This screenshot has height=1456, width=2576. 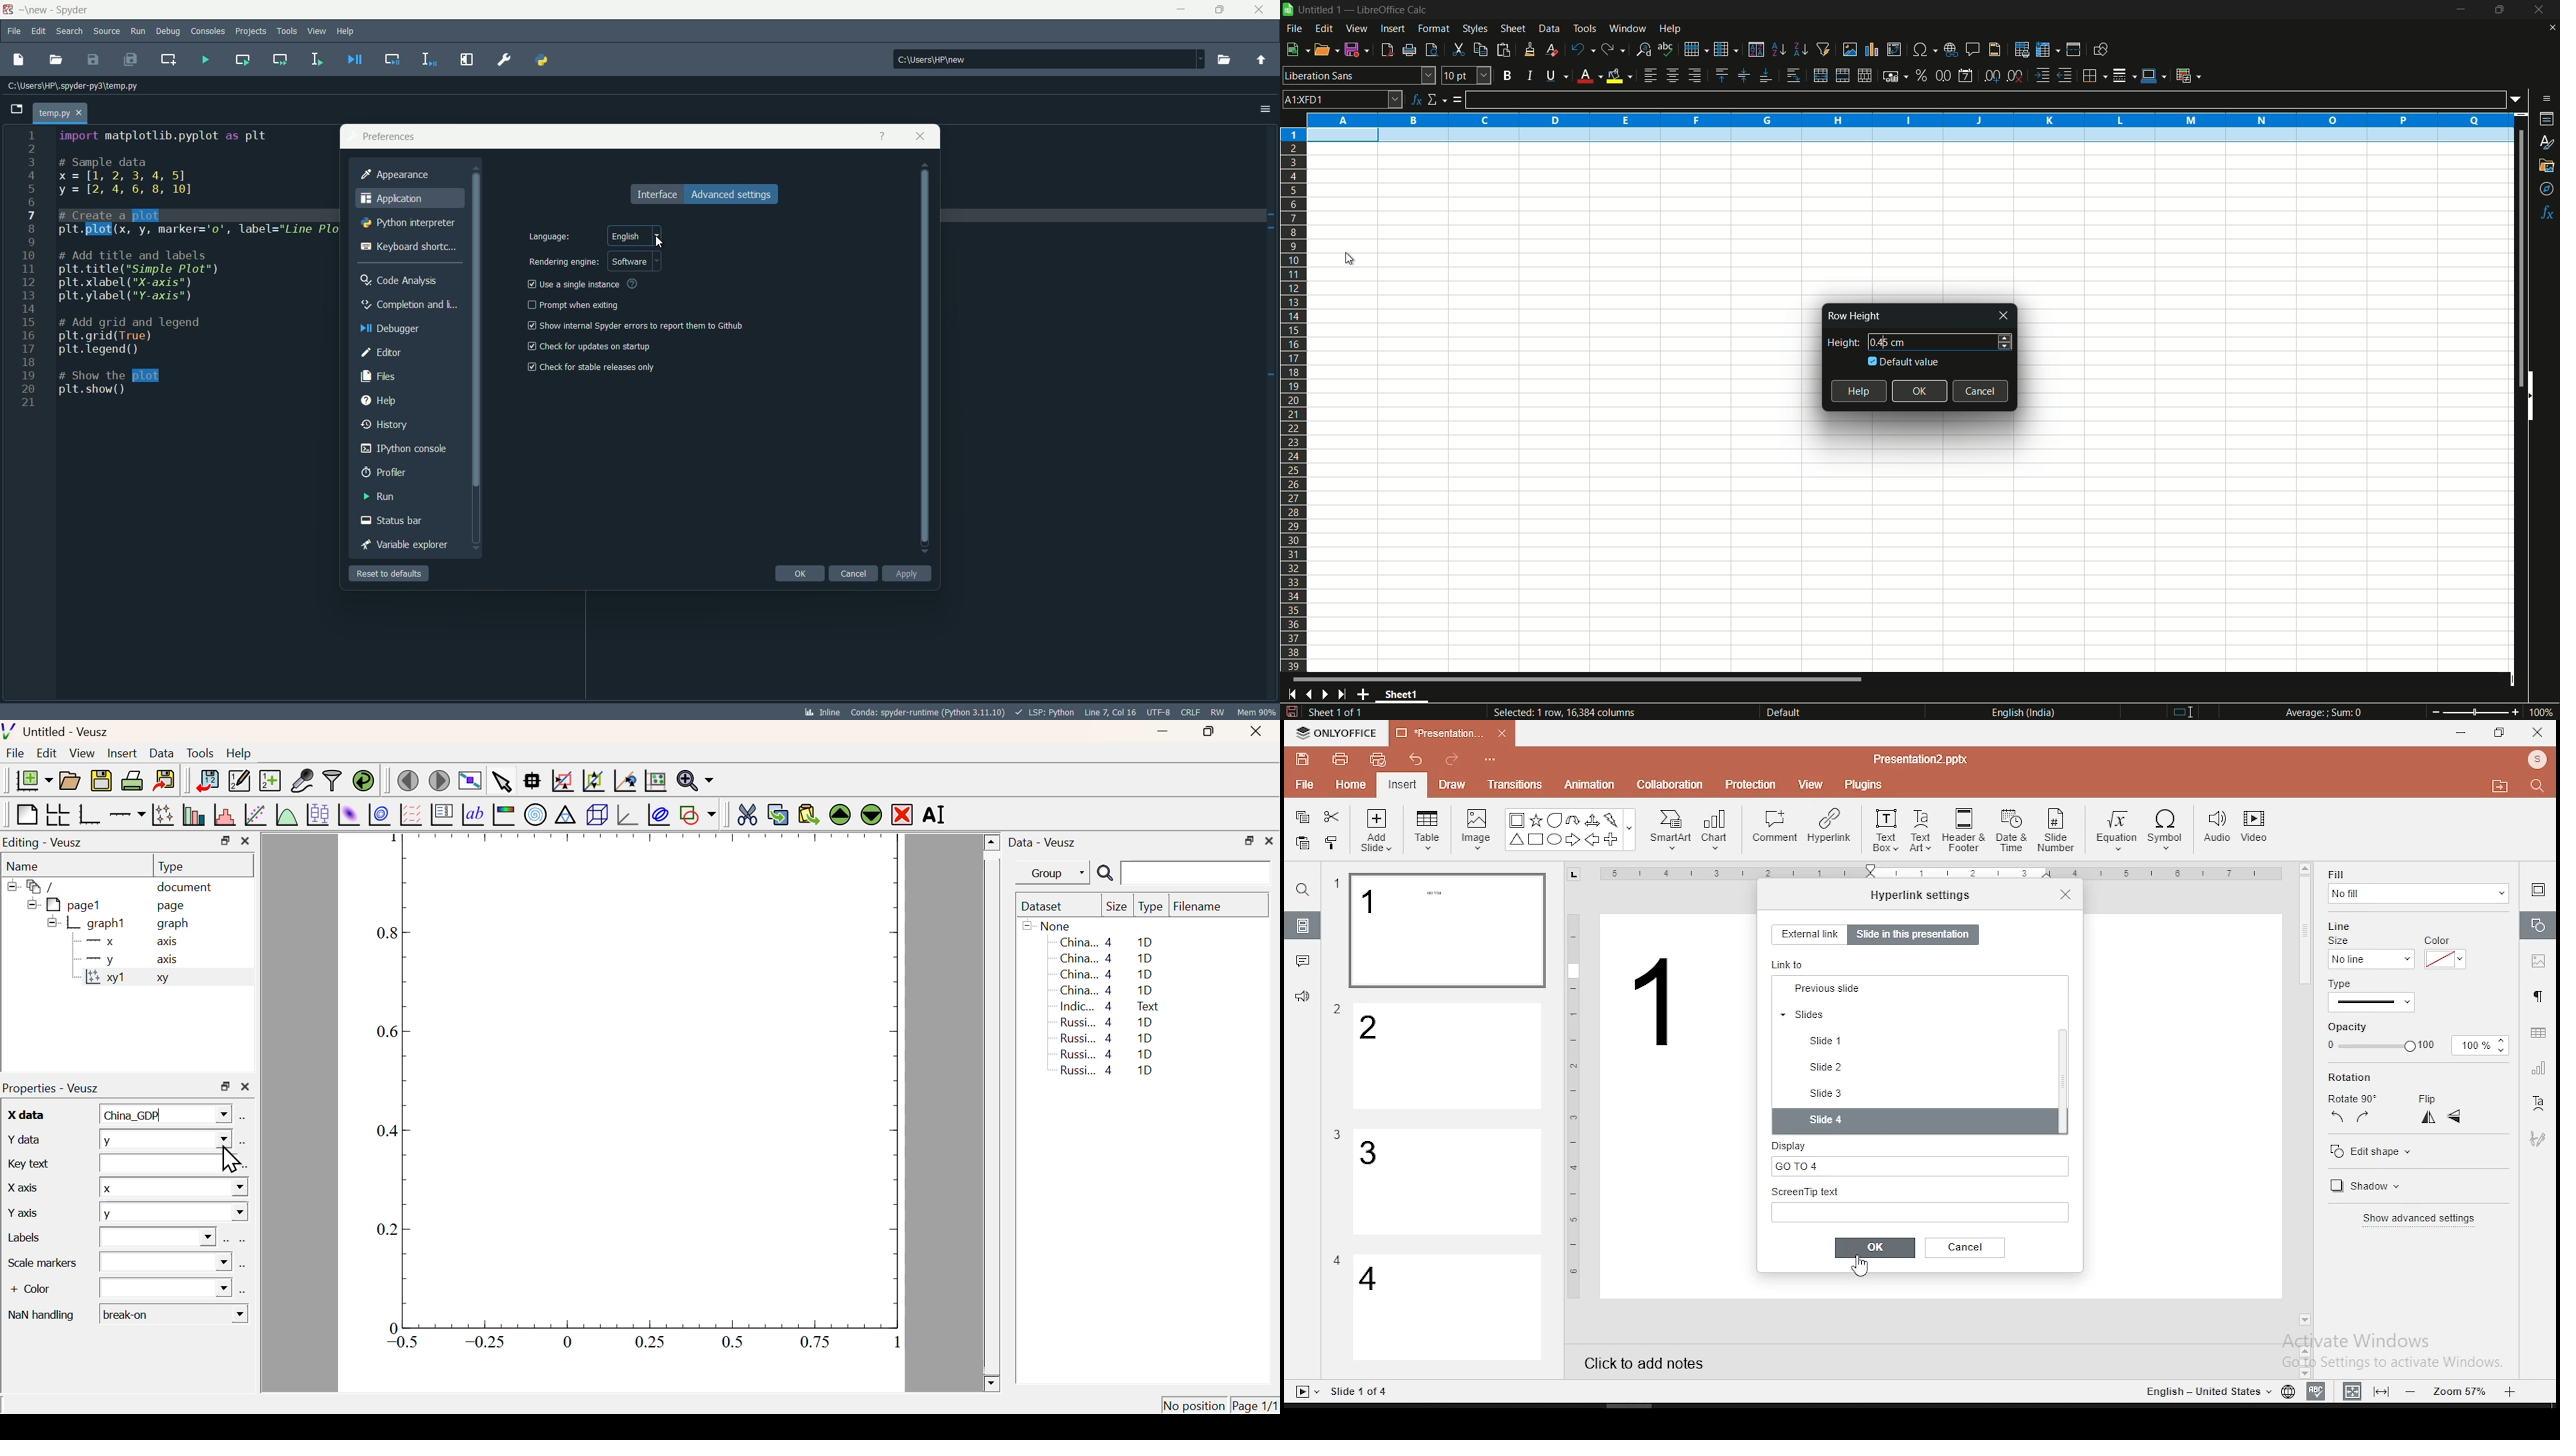 What do you see at coordinates (1104, 1054) in the screenshot?
I see `Russi... 4 1D` at bounding box center [1104, 1054].